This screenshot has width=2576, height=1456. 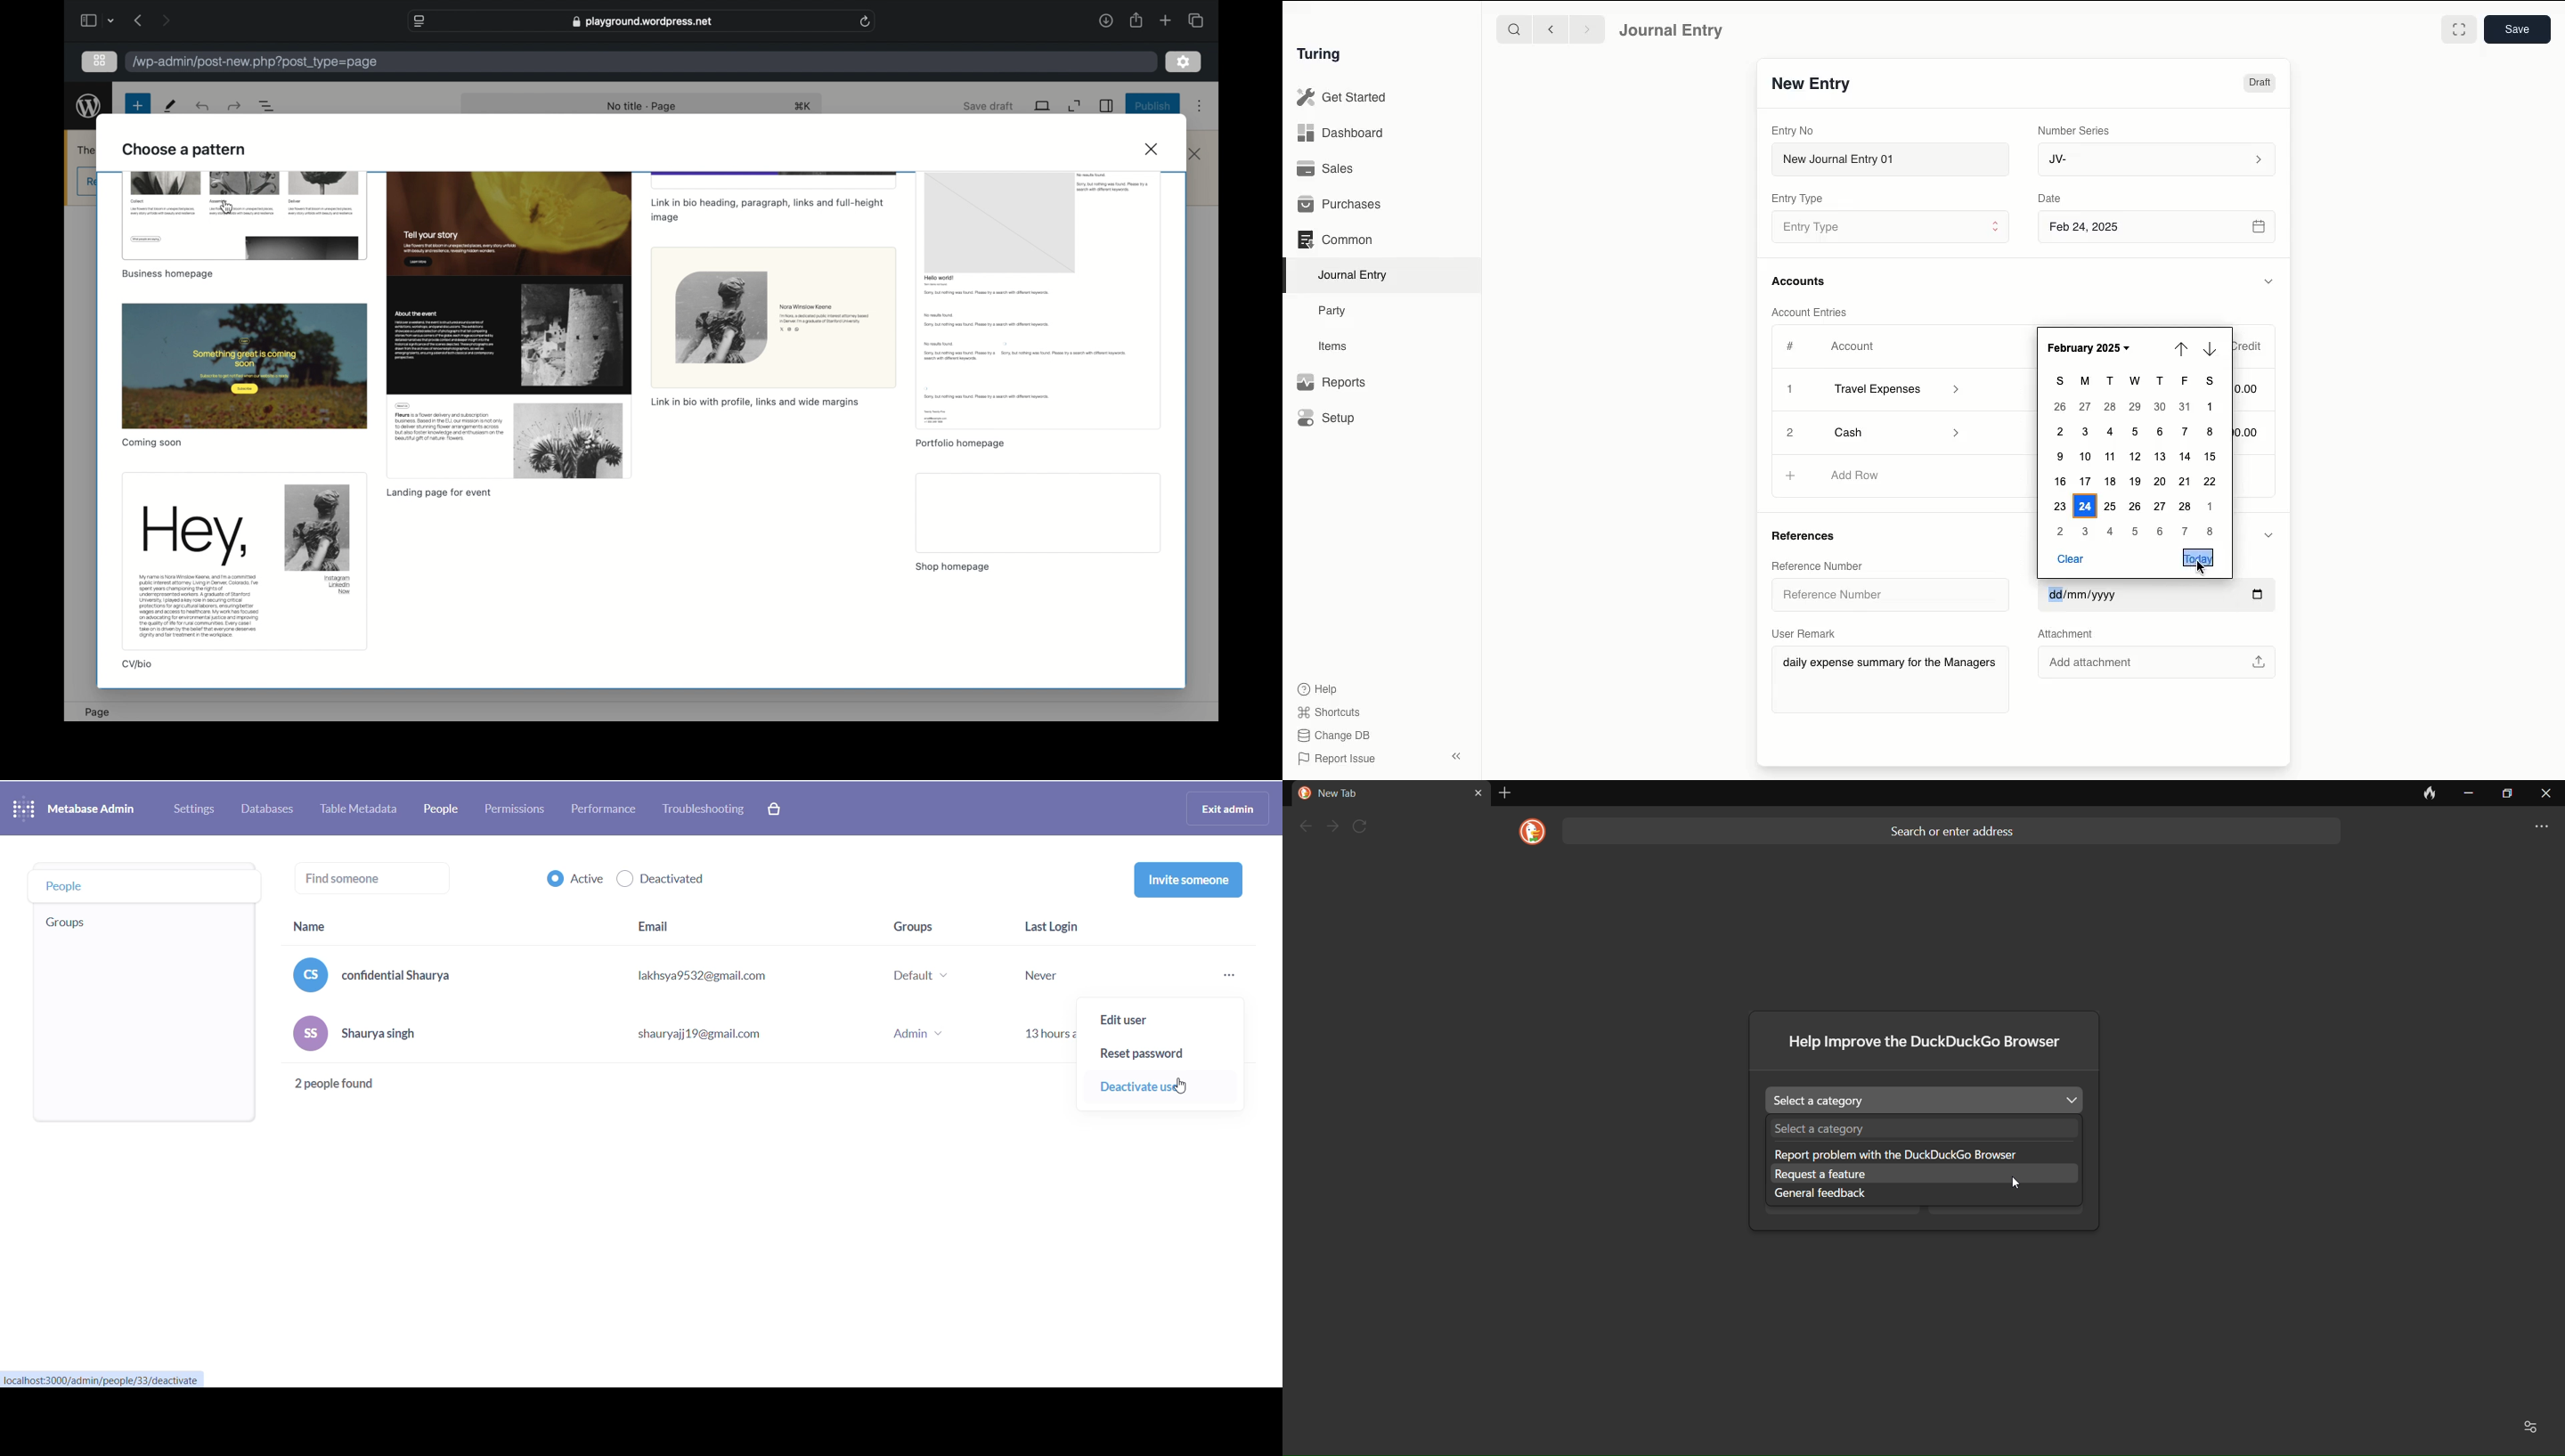 I want to click on shop homepage, so click(x=954, y=567).